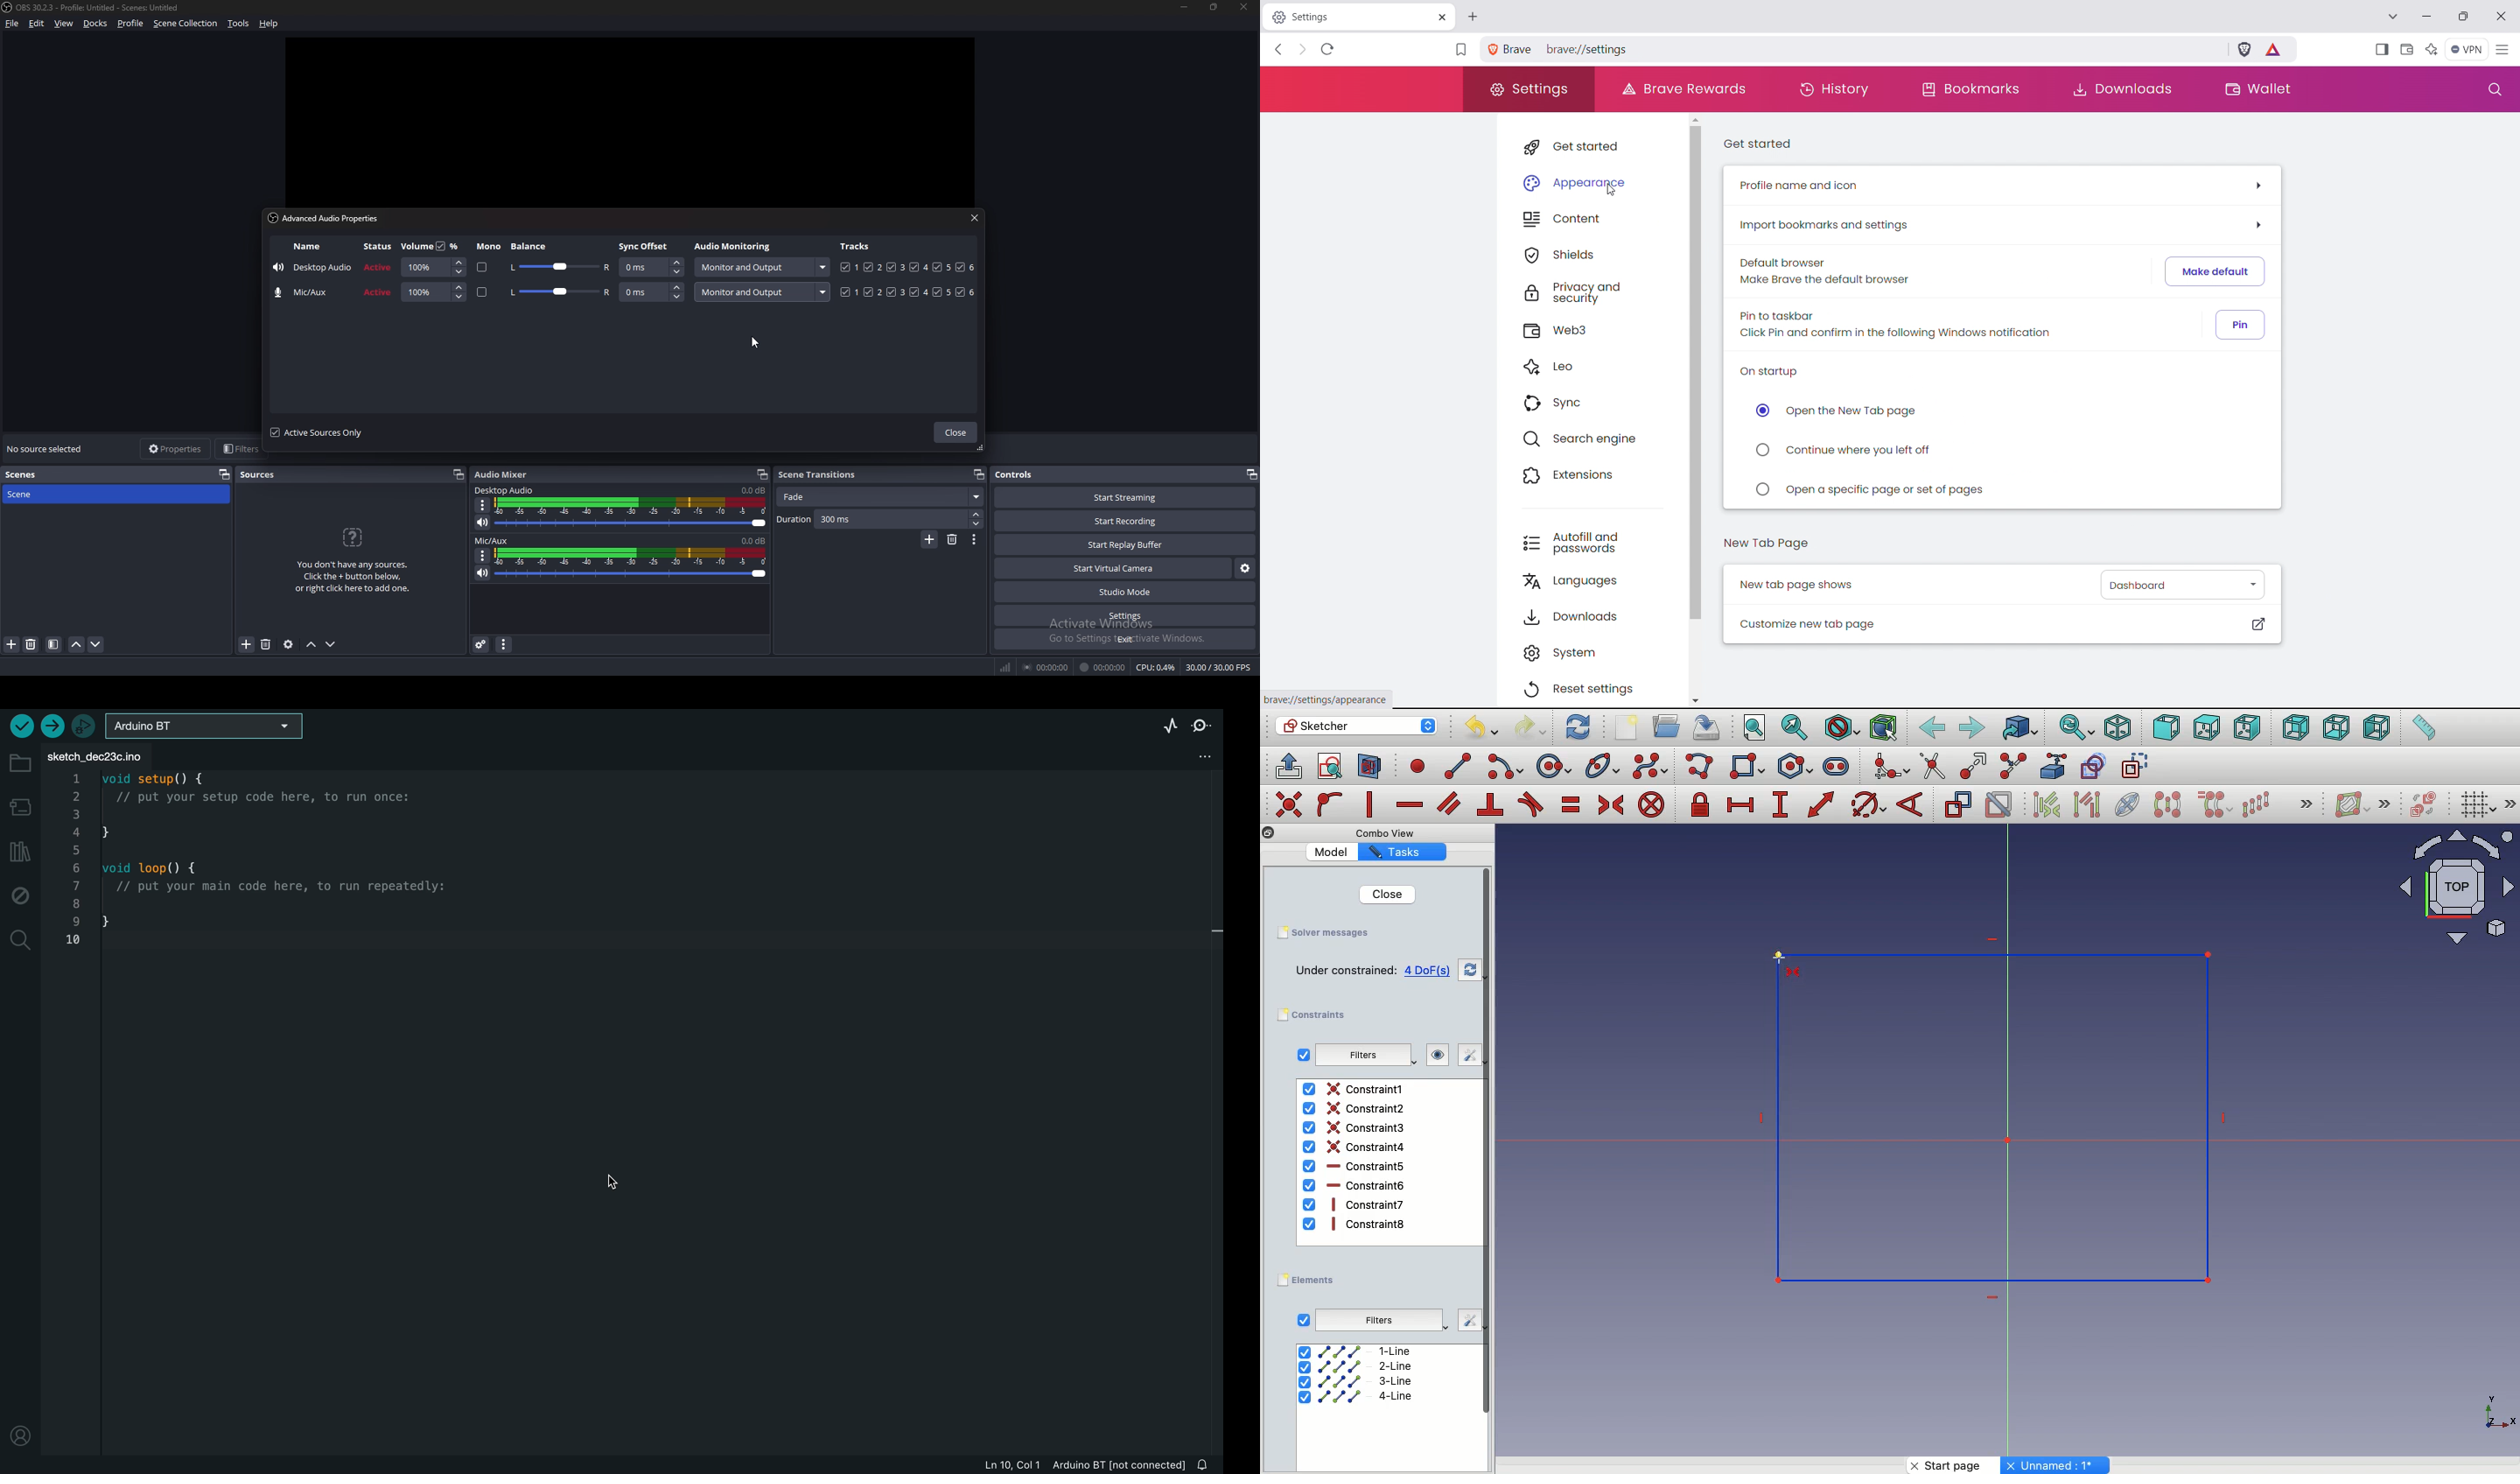 The image size is (2520, 1484). I want to click on duration, so click(871, 520).